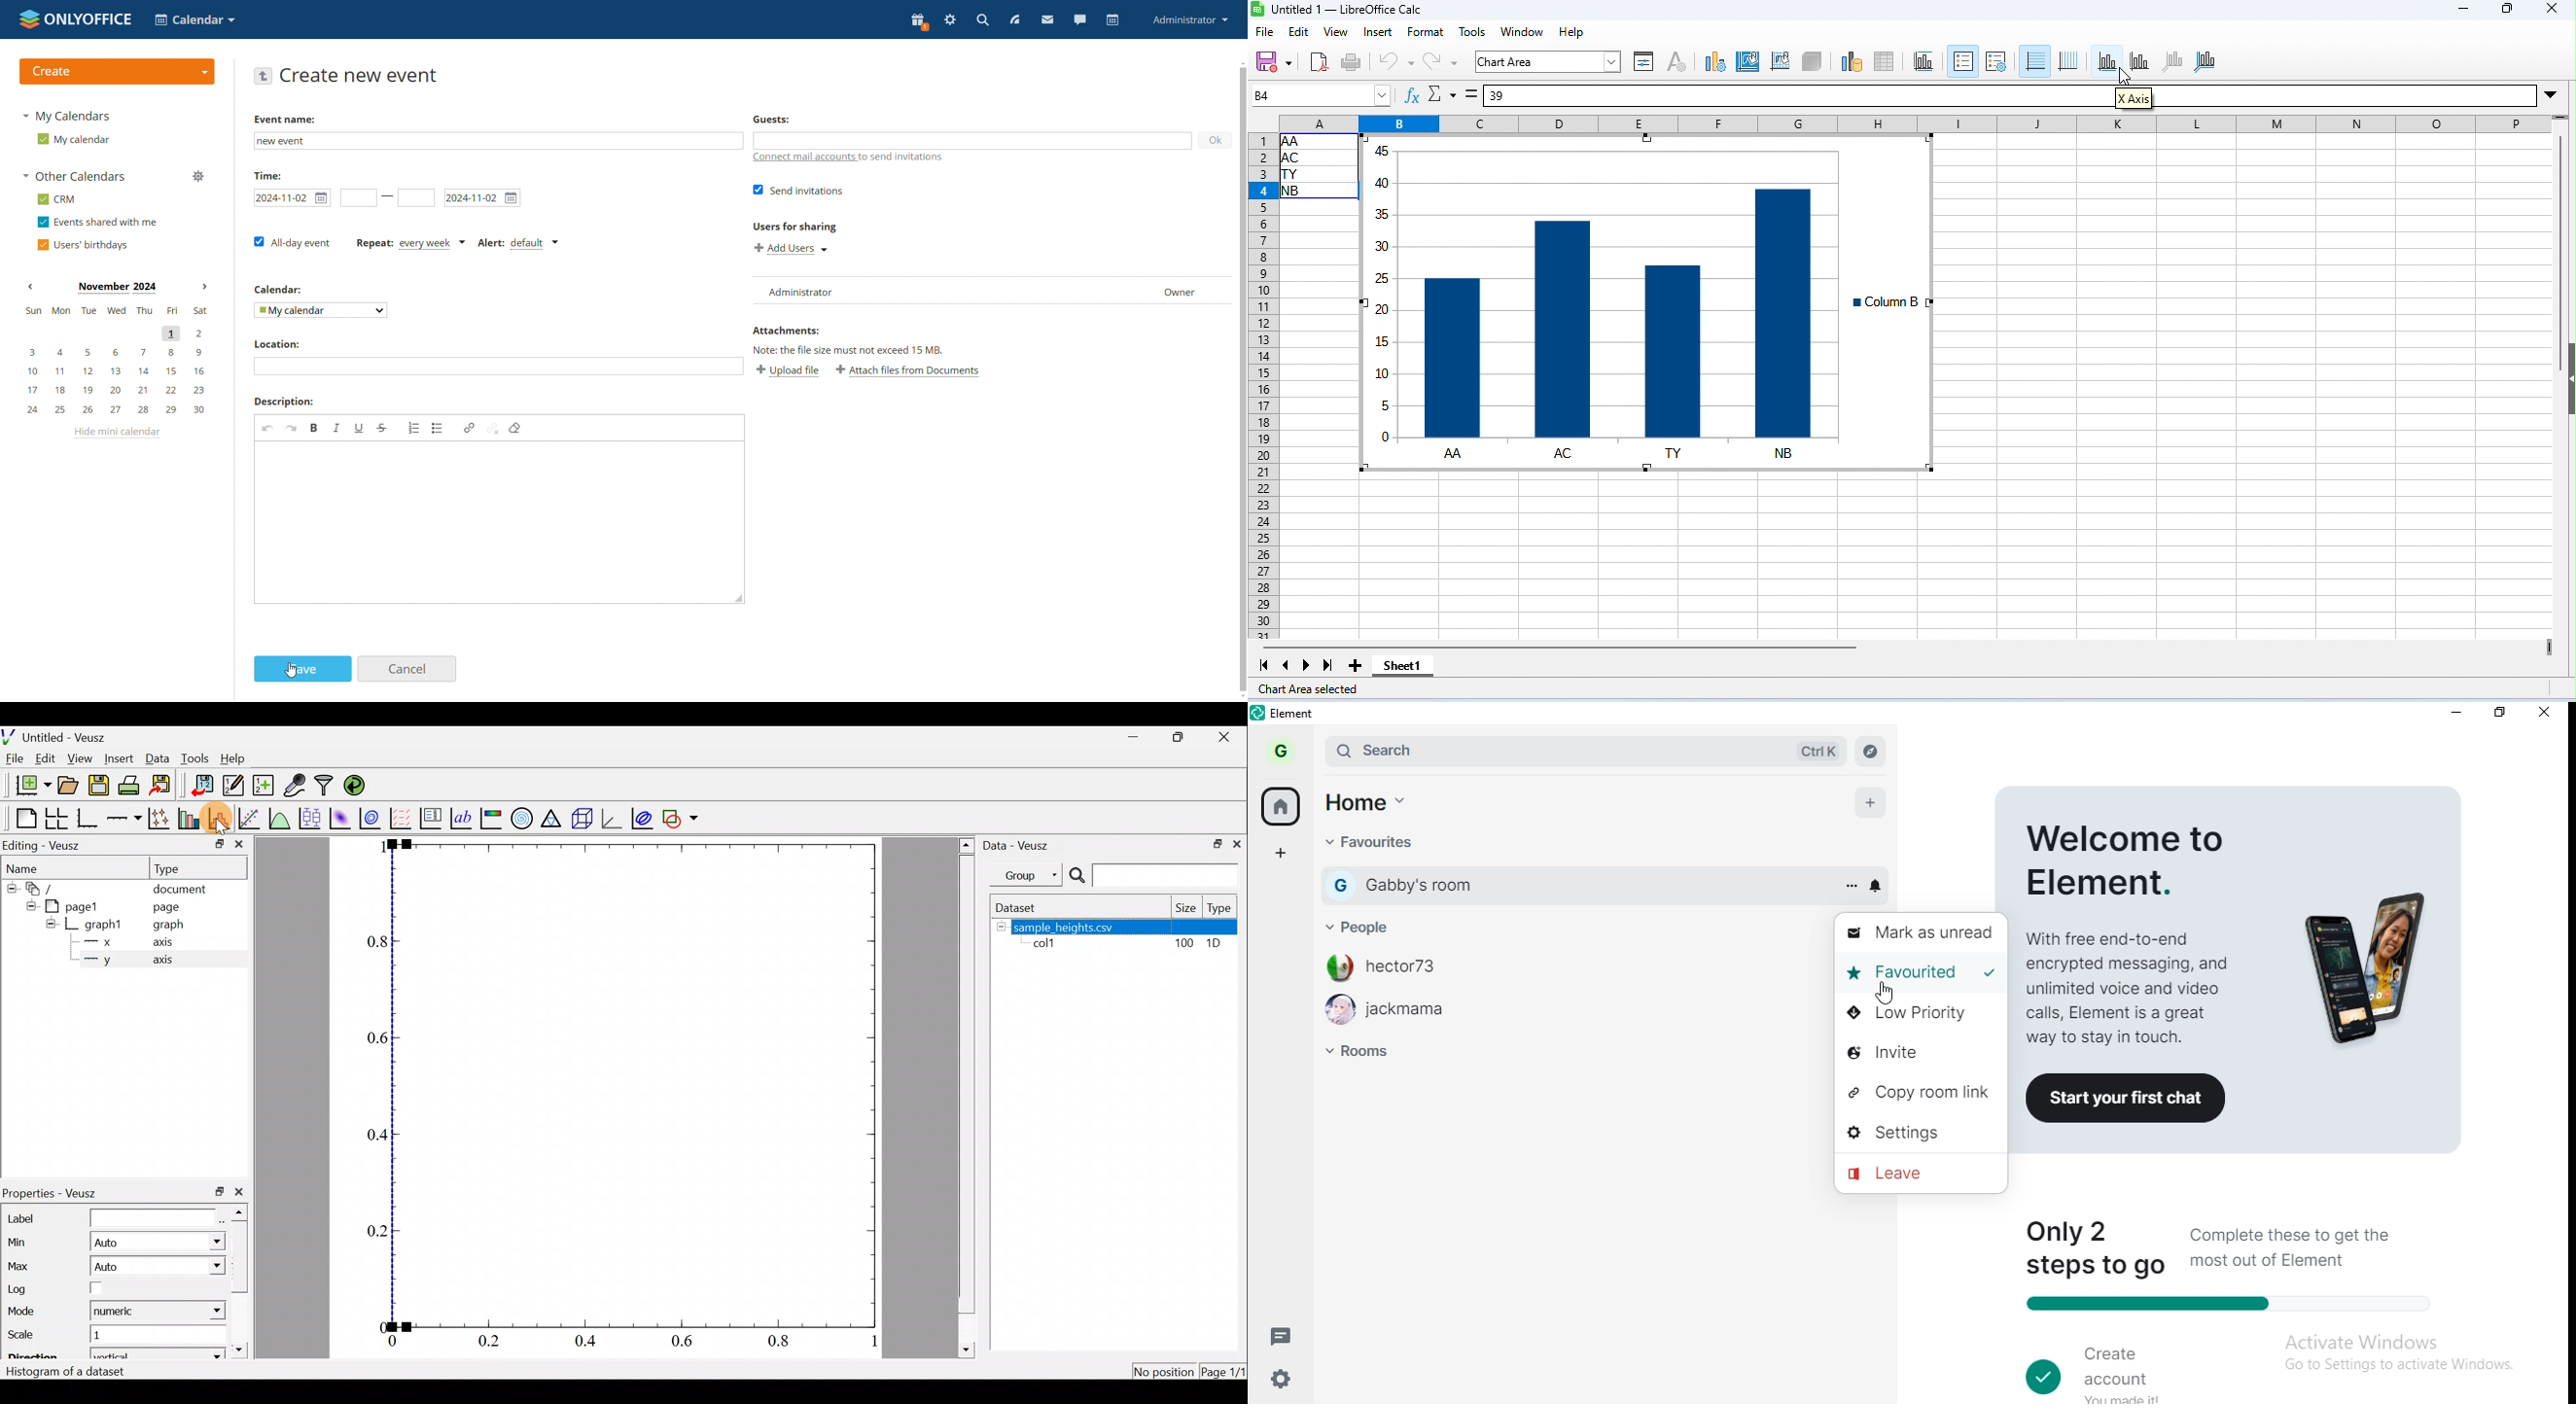  What do you see at coordinates (29, 905) in the screenshot?
I see `hide` at bounding box center [29, 905].